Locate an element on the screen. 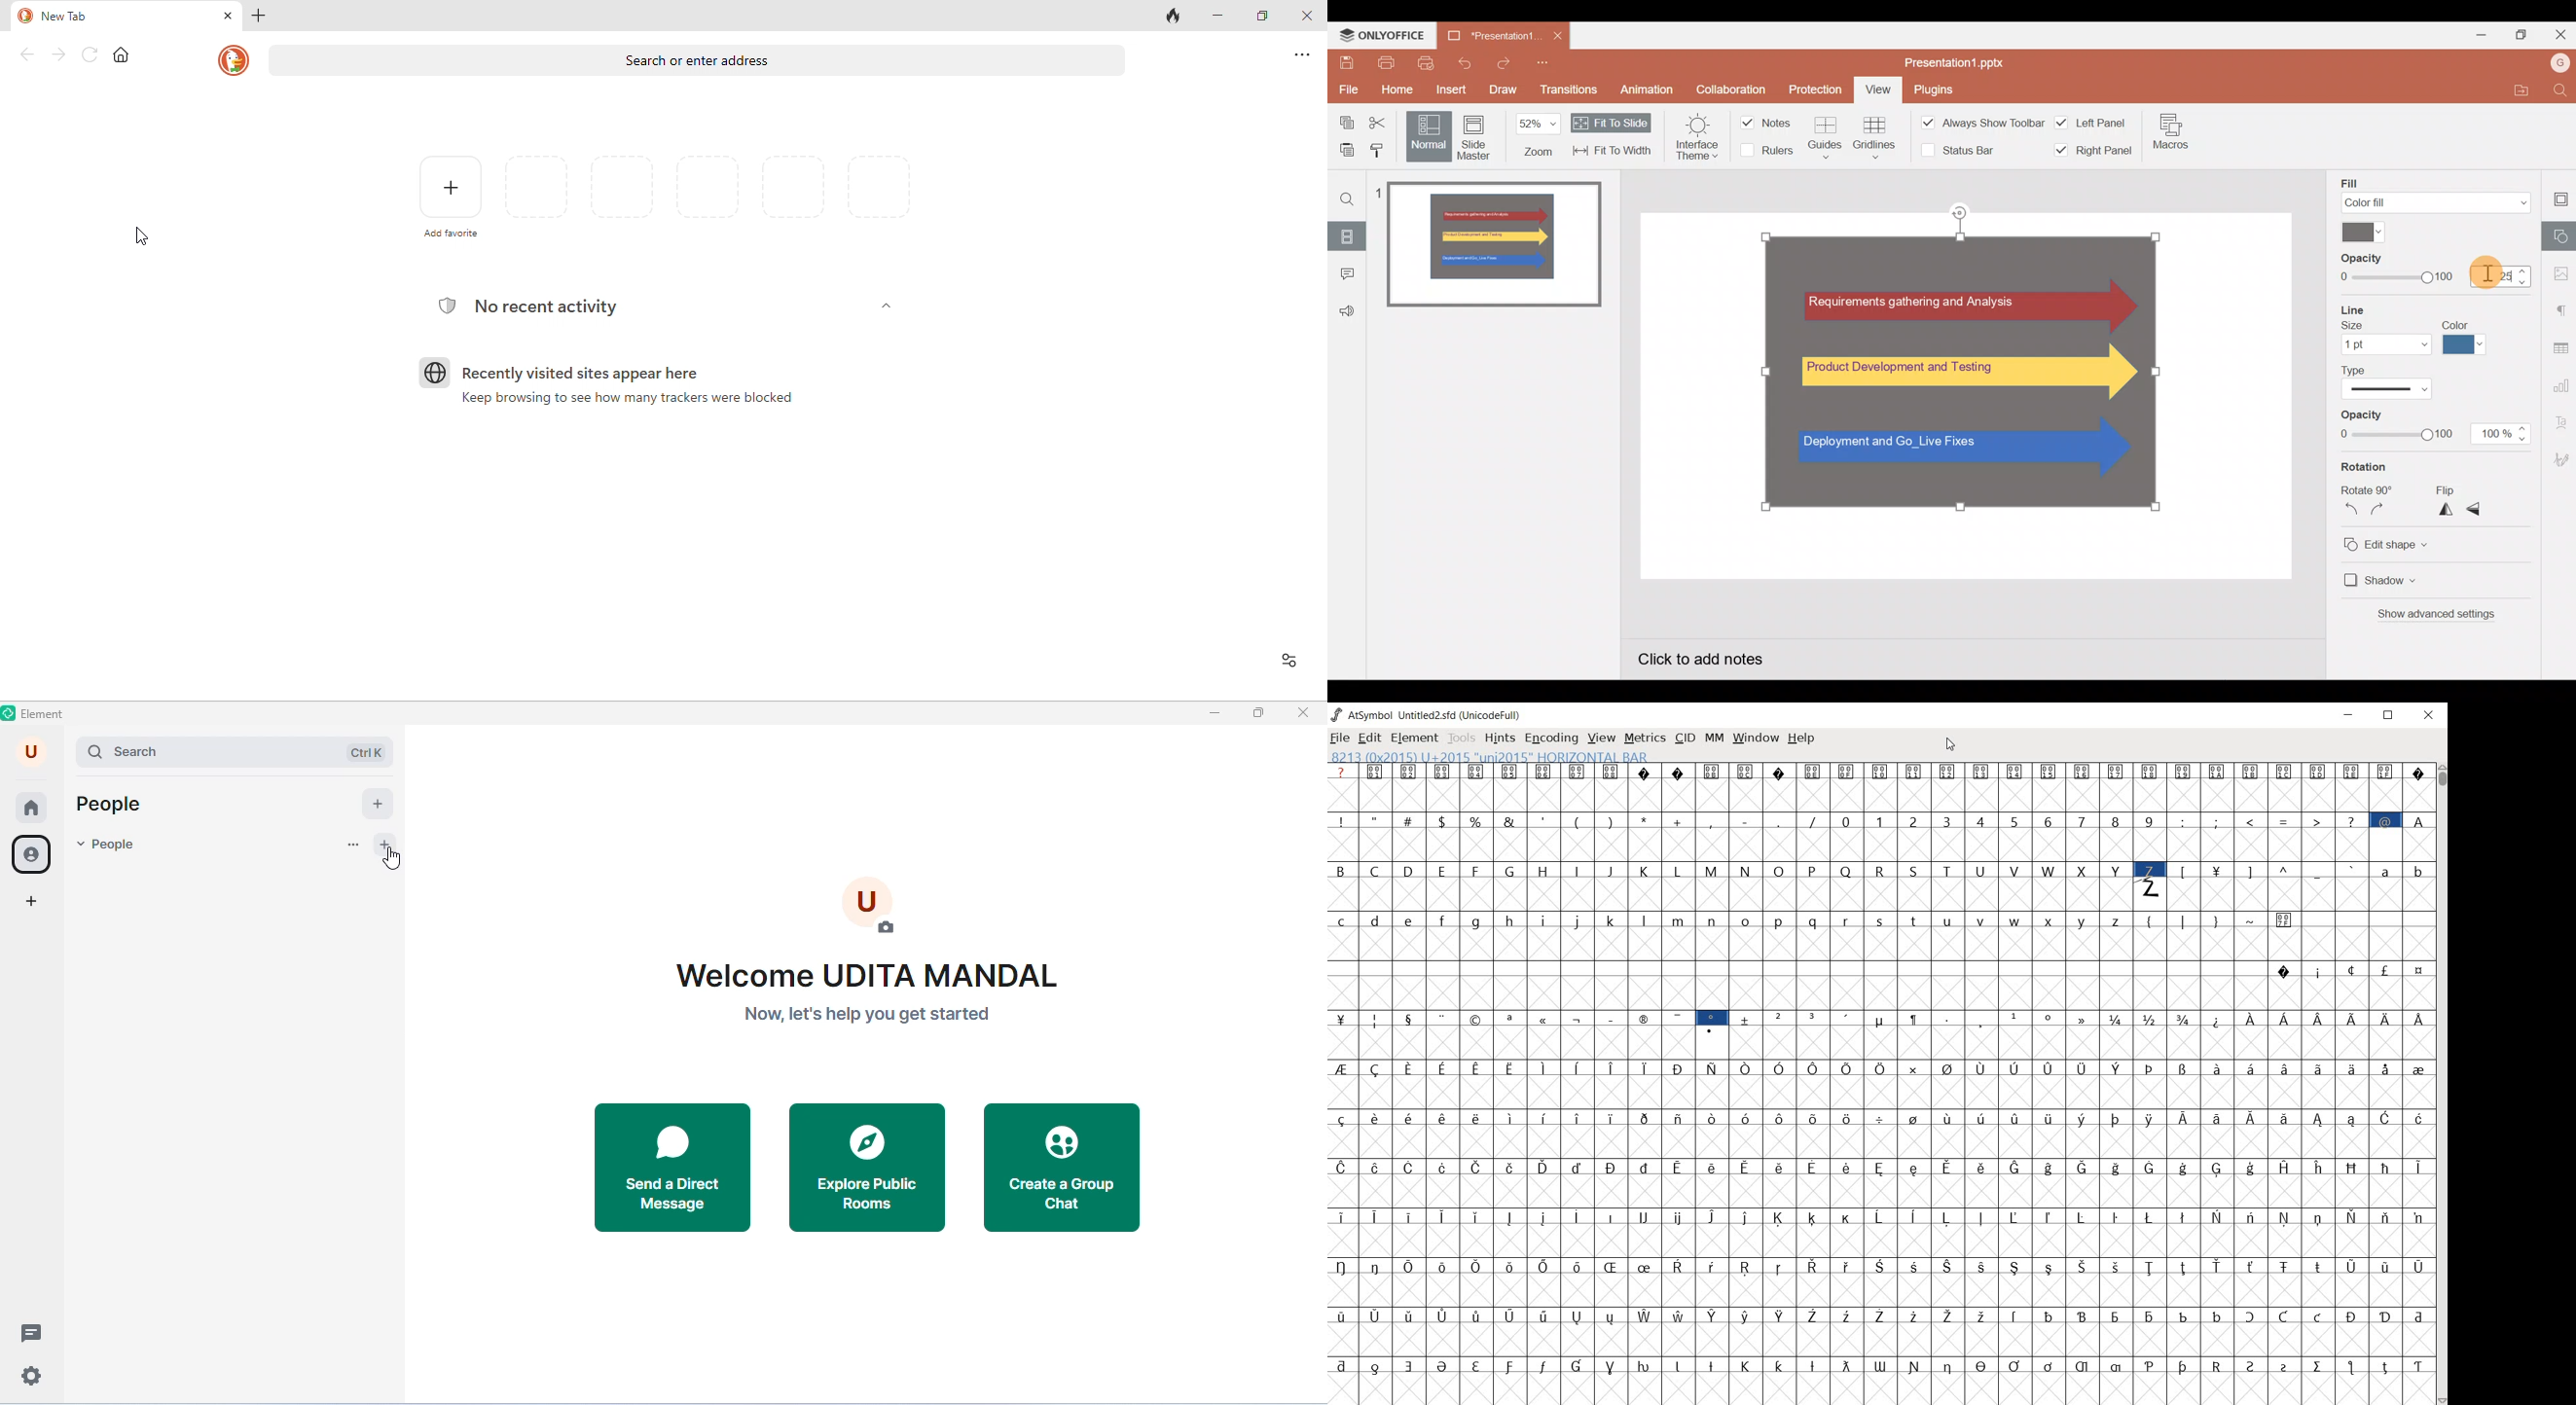  home is located at coordinates (31, 809).